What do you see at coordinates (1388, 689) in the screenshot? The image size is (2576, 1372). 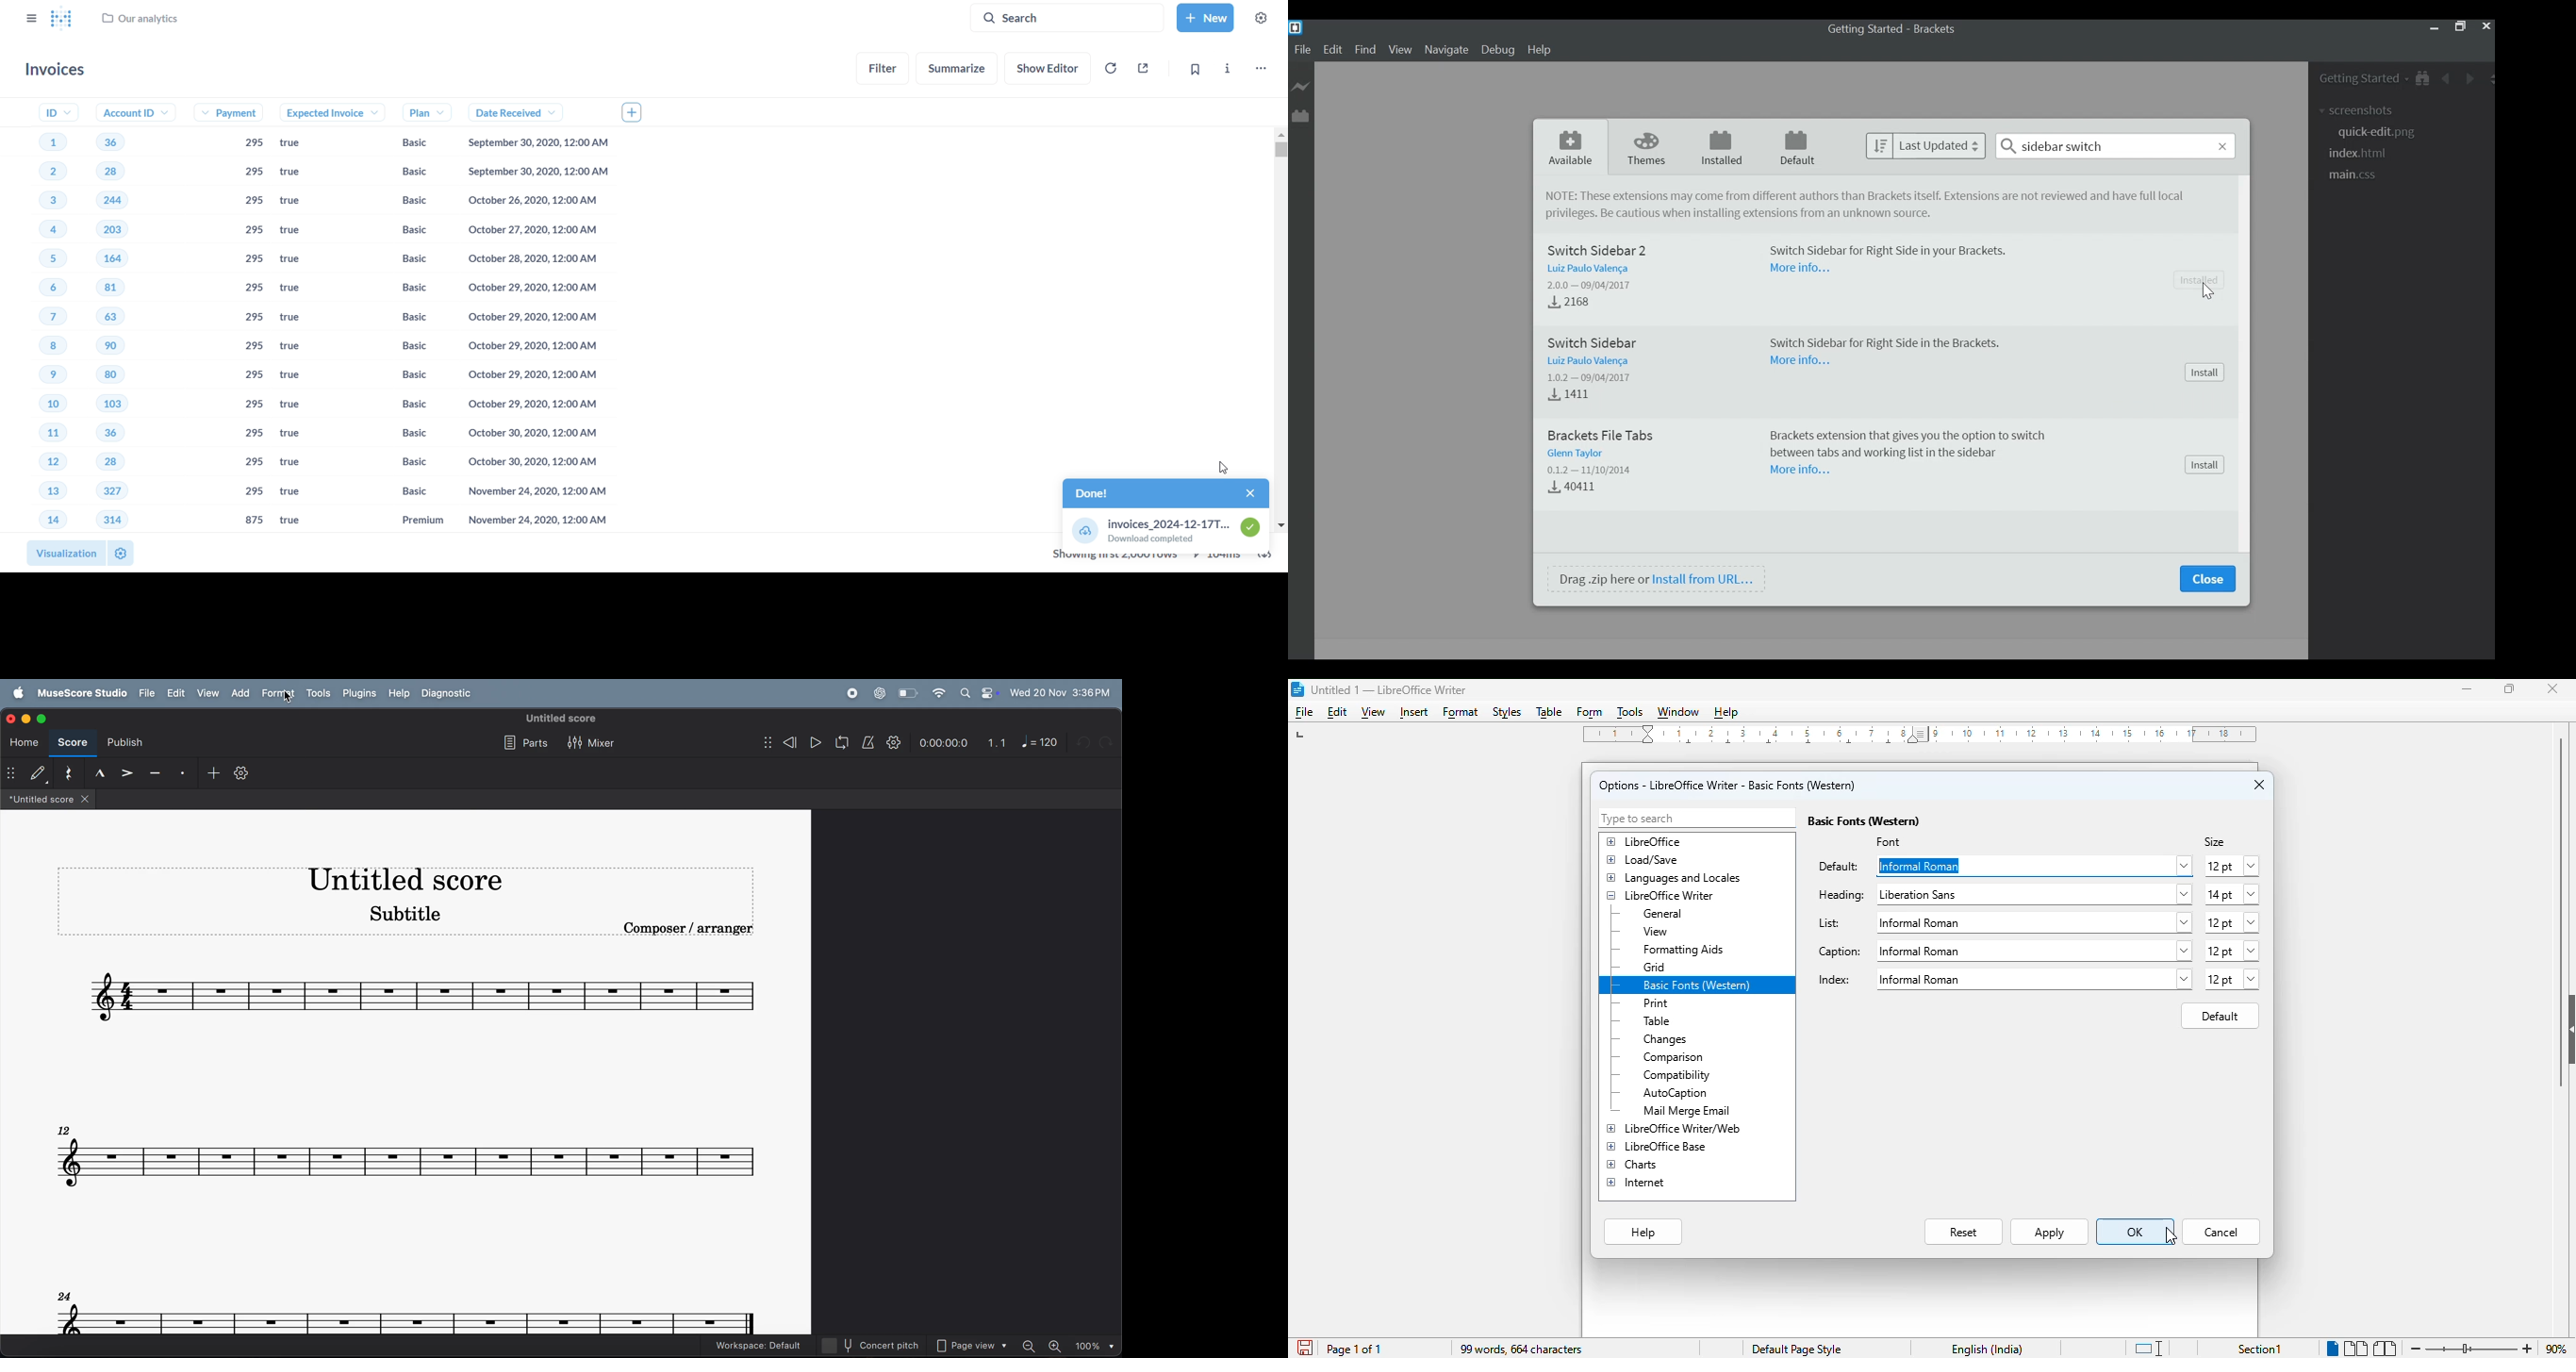 I see `title` at bounding box center [1388, 689].